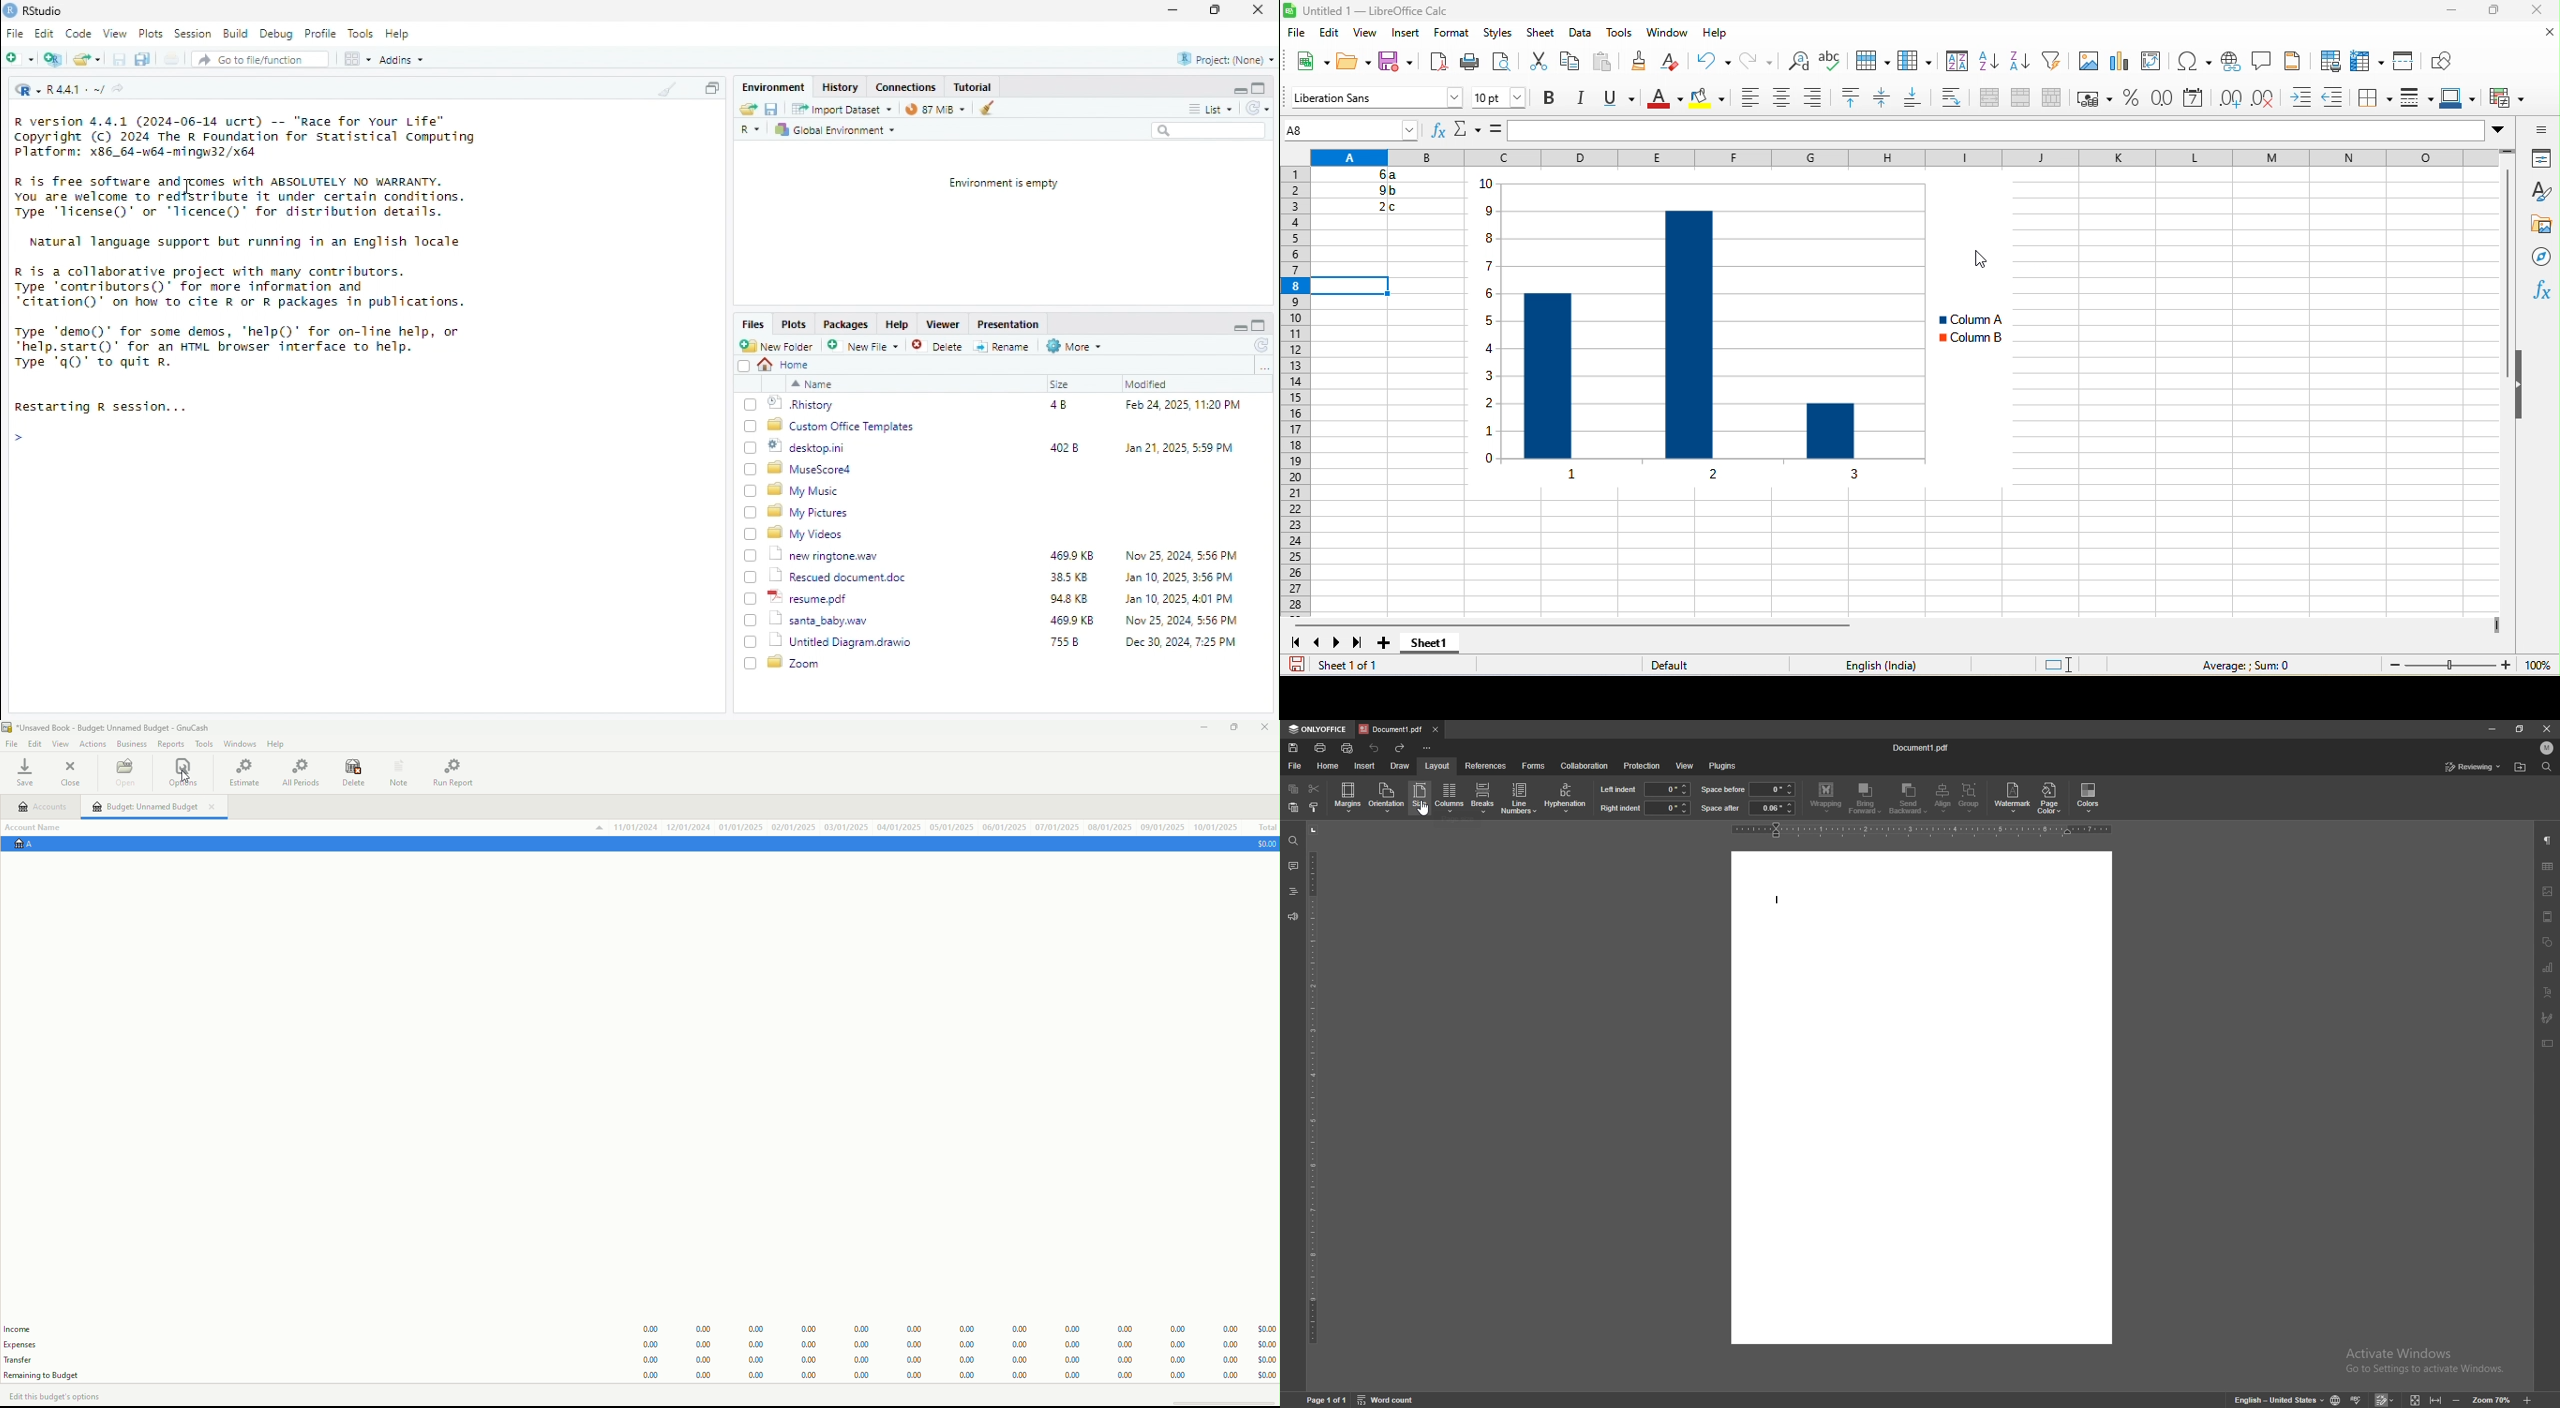 This screenshot has width=2576, height=1428. Describe the element at coordinates (935, 108) in the screenshot. I see `89 MiB` at that location.